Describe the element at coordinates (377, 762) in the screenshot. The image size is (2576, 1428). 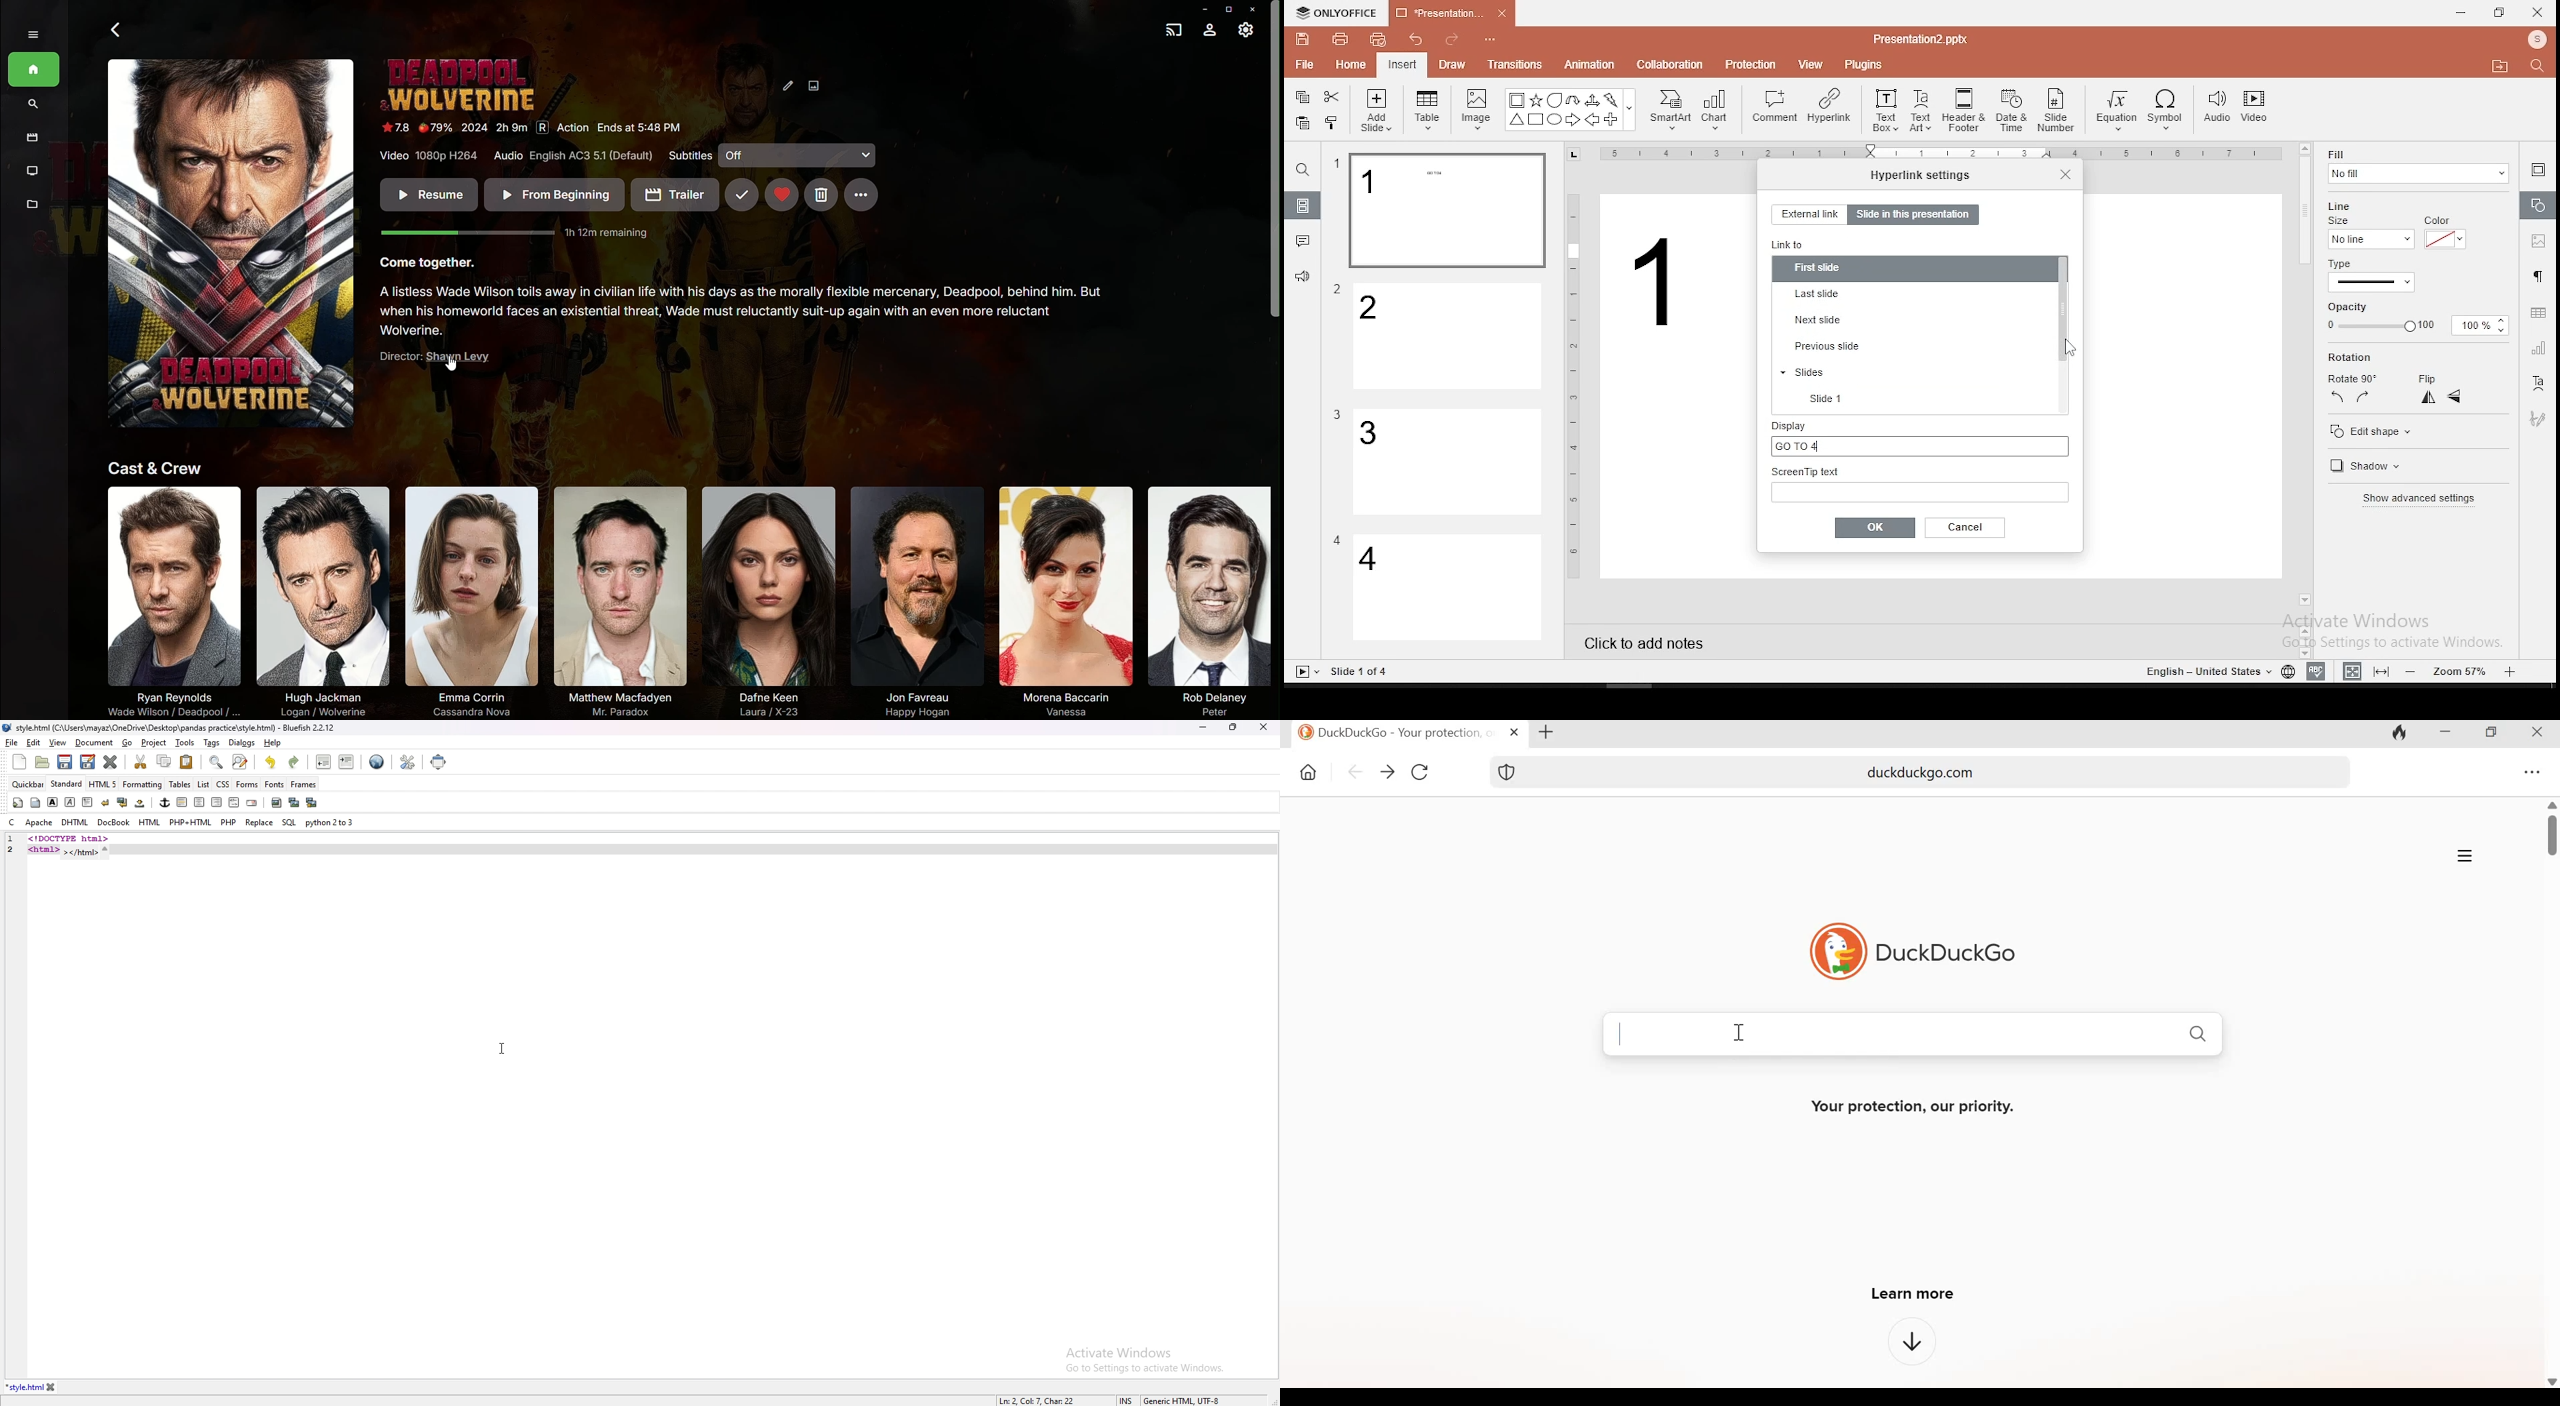
I see `web preview` at that location.